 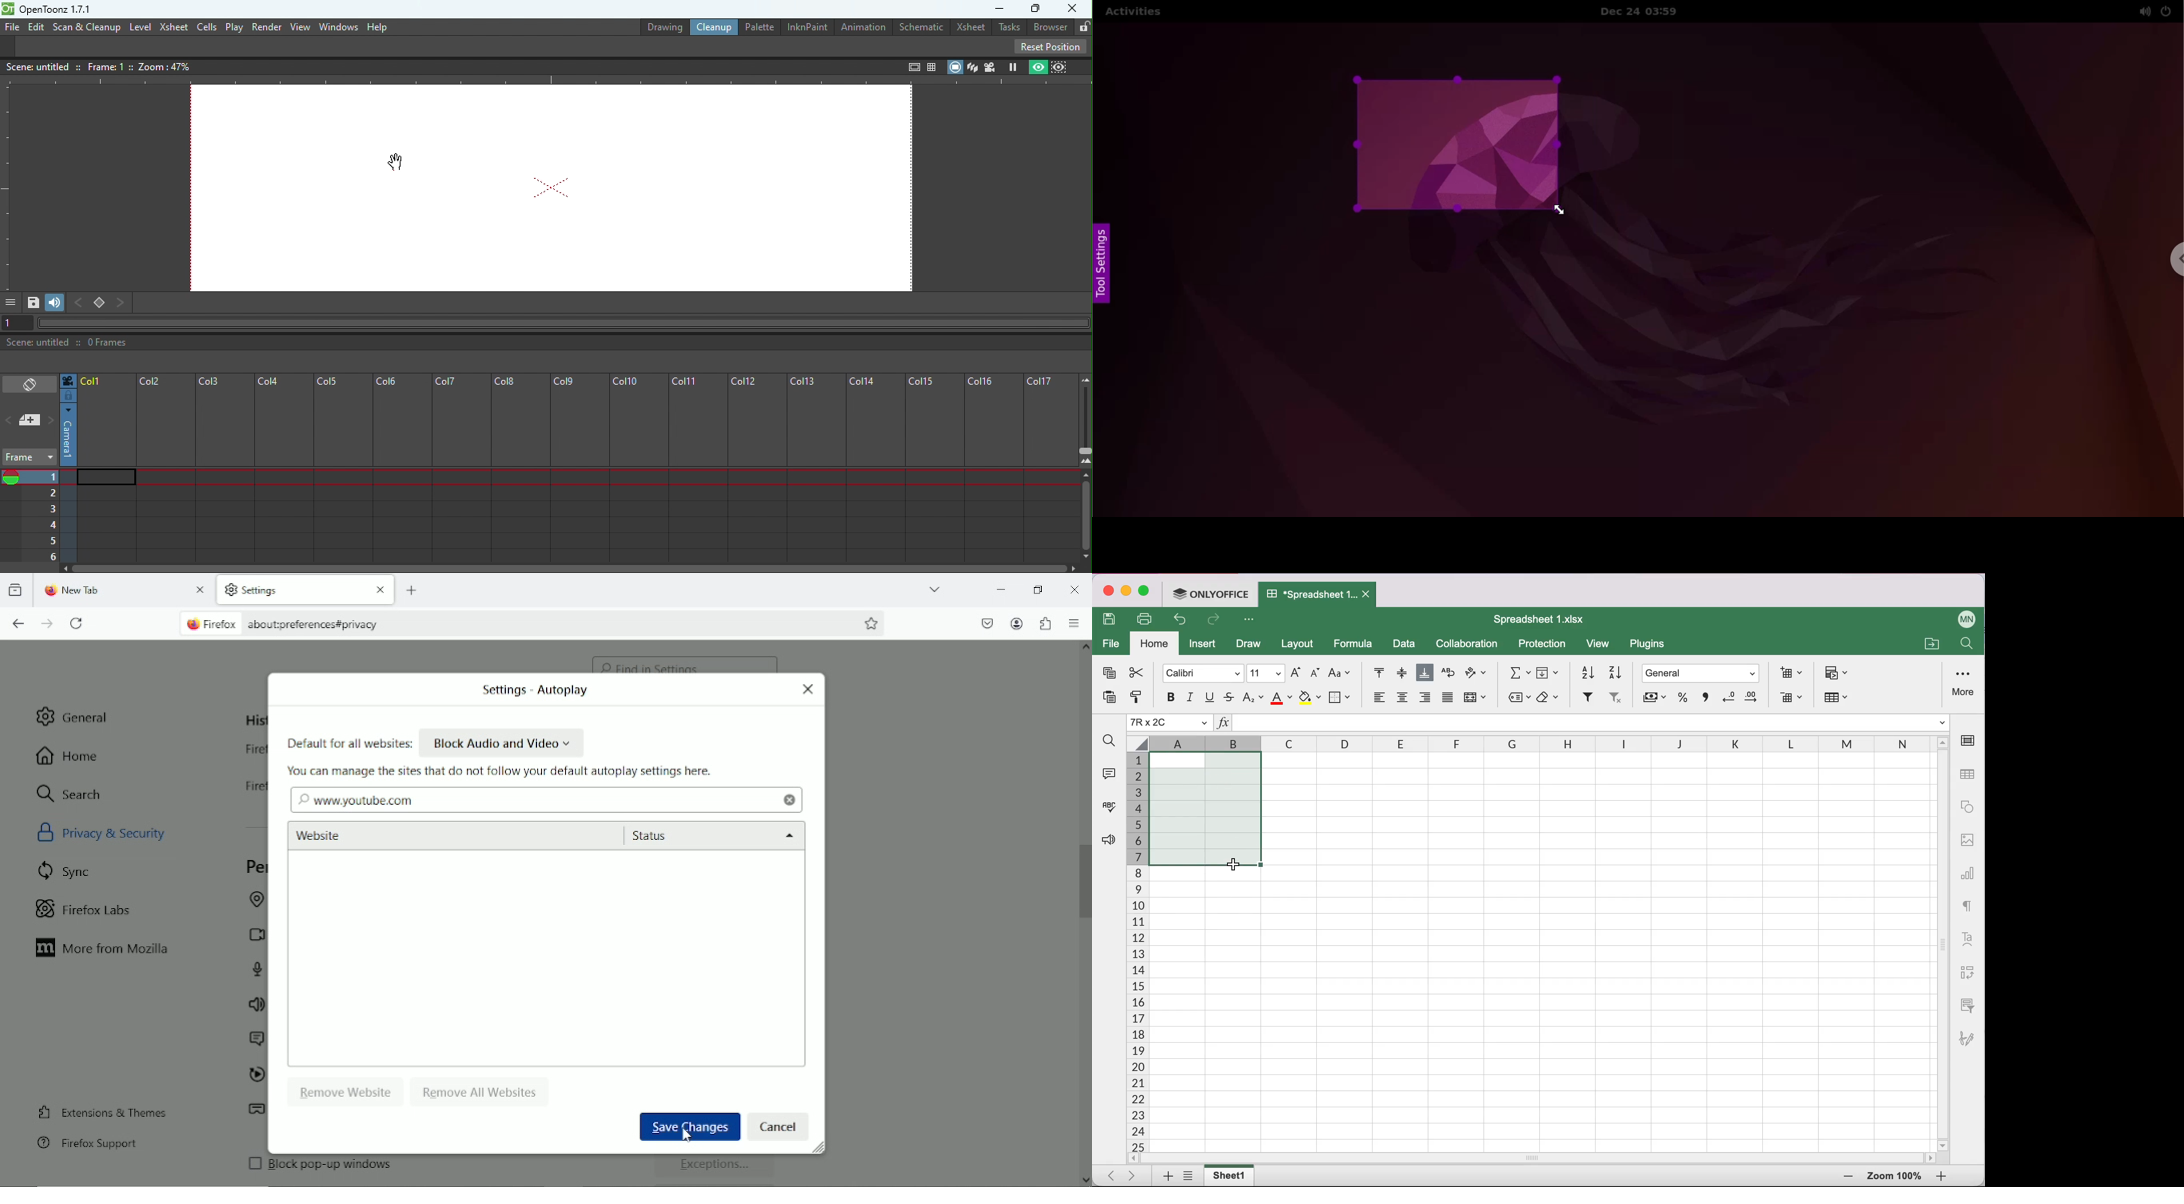 I want to click on add sheet, so click(x=1164, y=1177).